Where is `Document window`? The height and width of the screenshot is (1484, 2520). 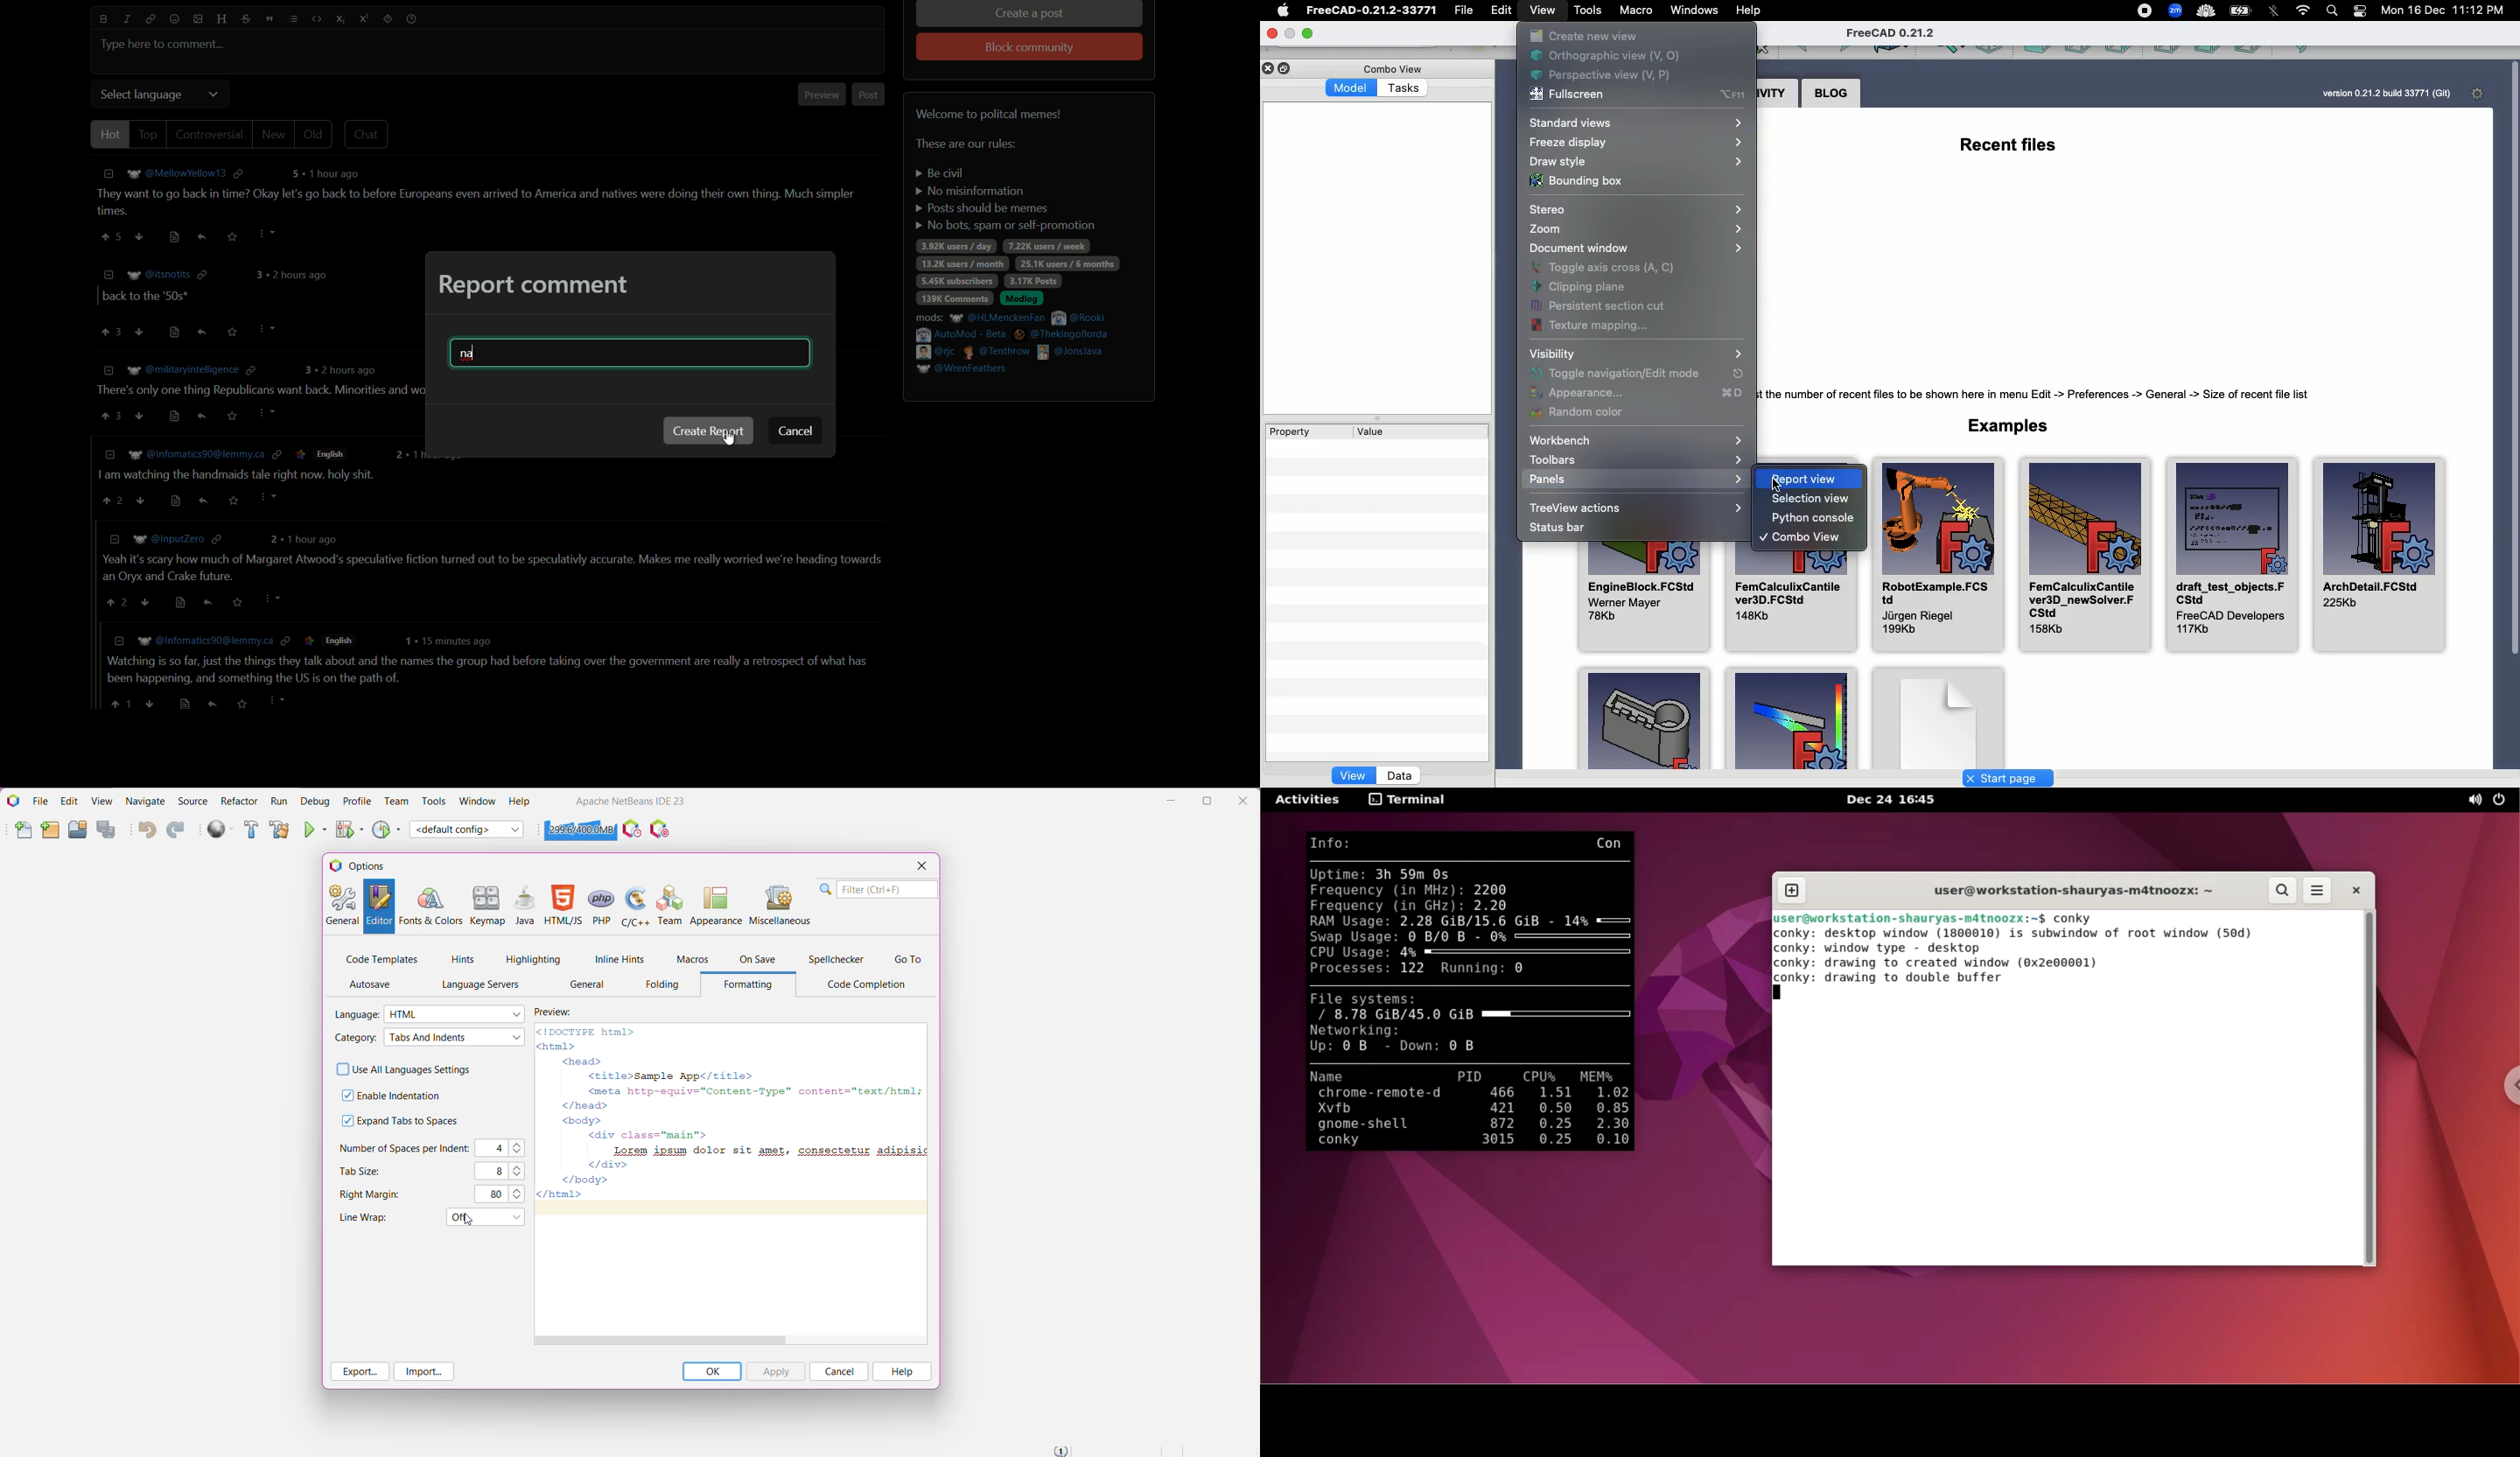 Document window is located at coordinates (1638, 247).